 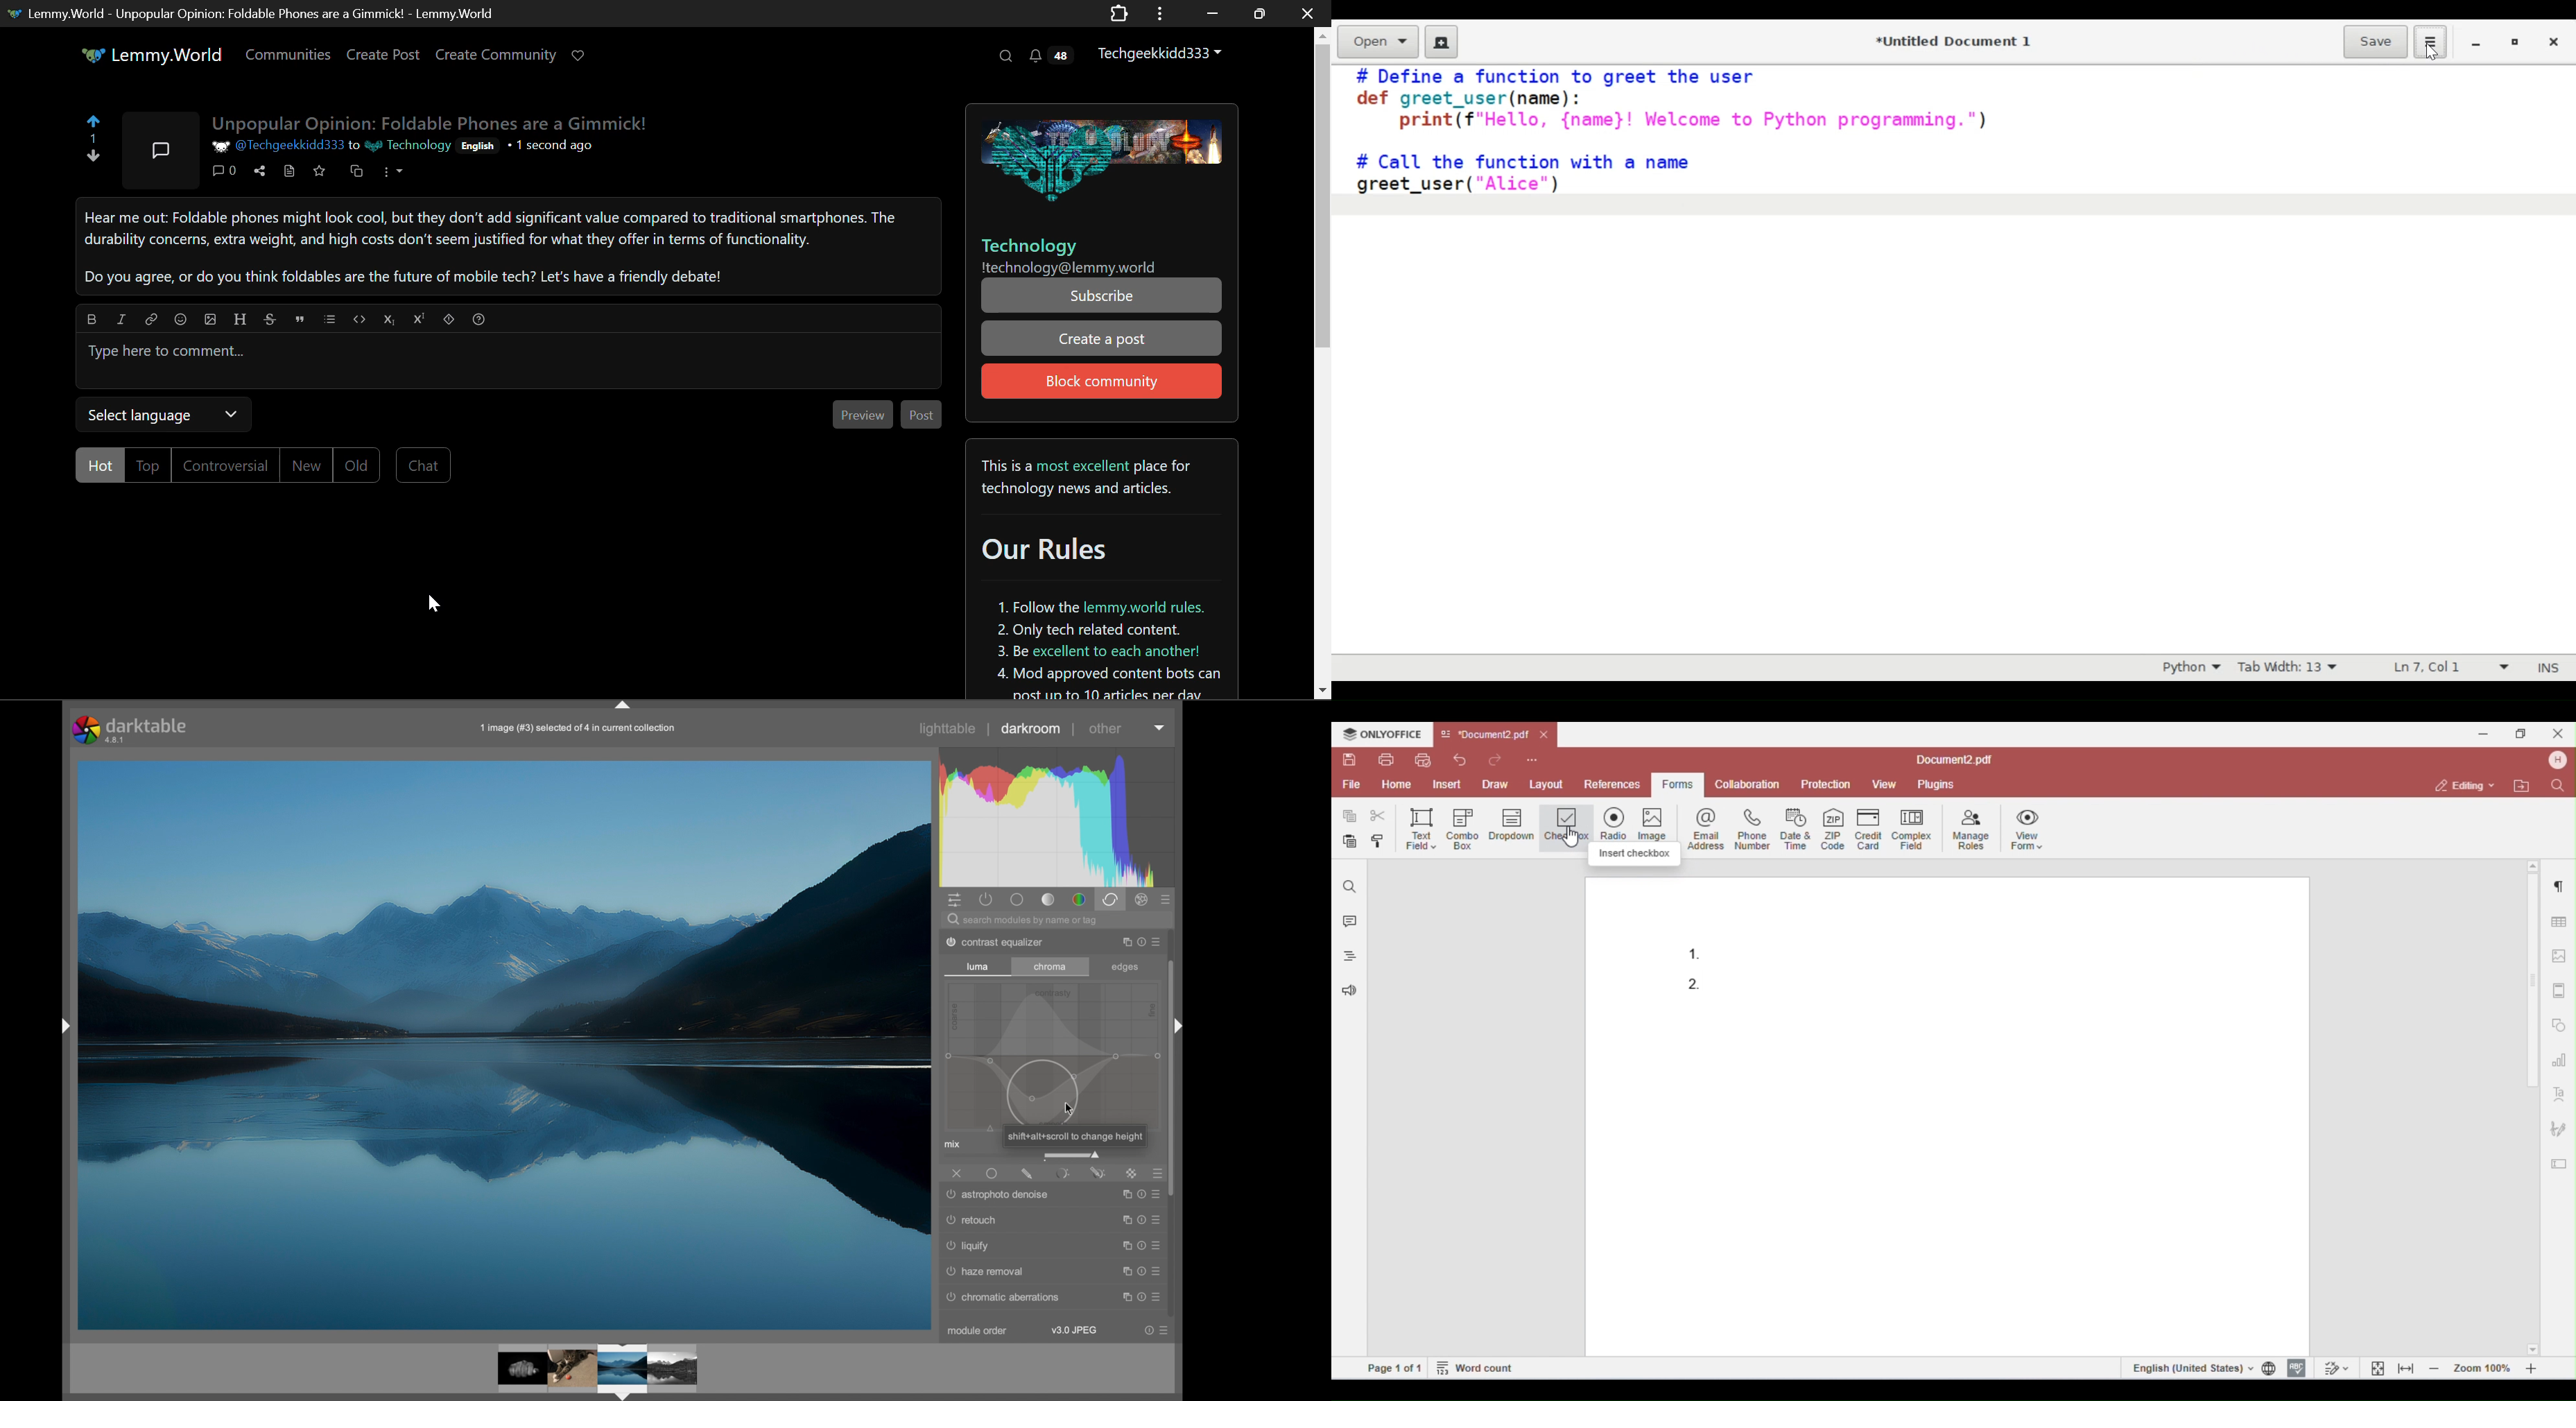 What do you see at coordinates (356, 464) in the screenshot?
I see `Old Comment Filter Unselected` at bounding box center [356, 464].